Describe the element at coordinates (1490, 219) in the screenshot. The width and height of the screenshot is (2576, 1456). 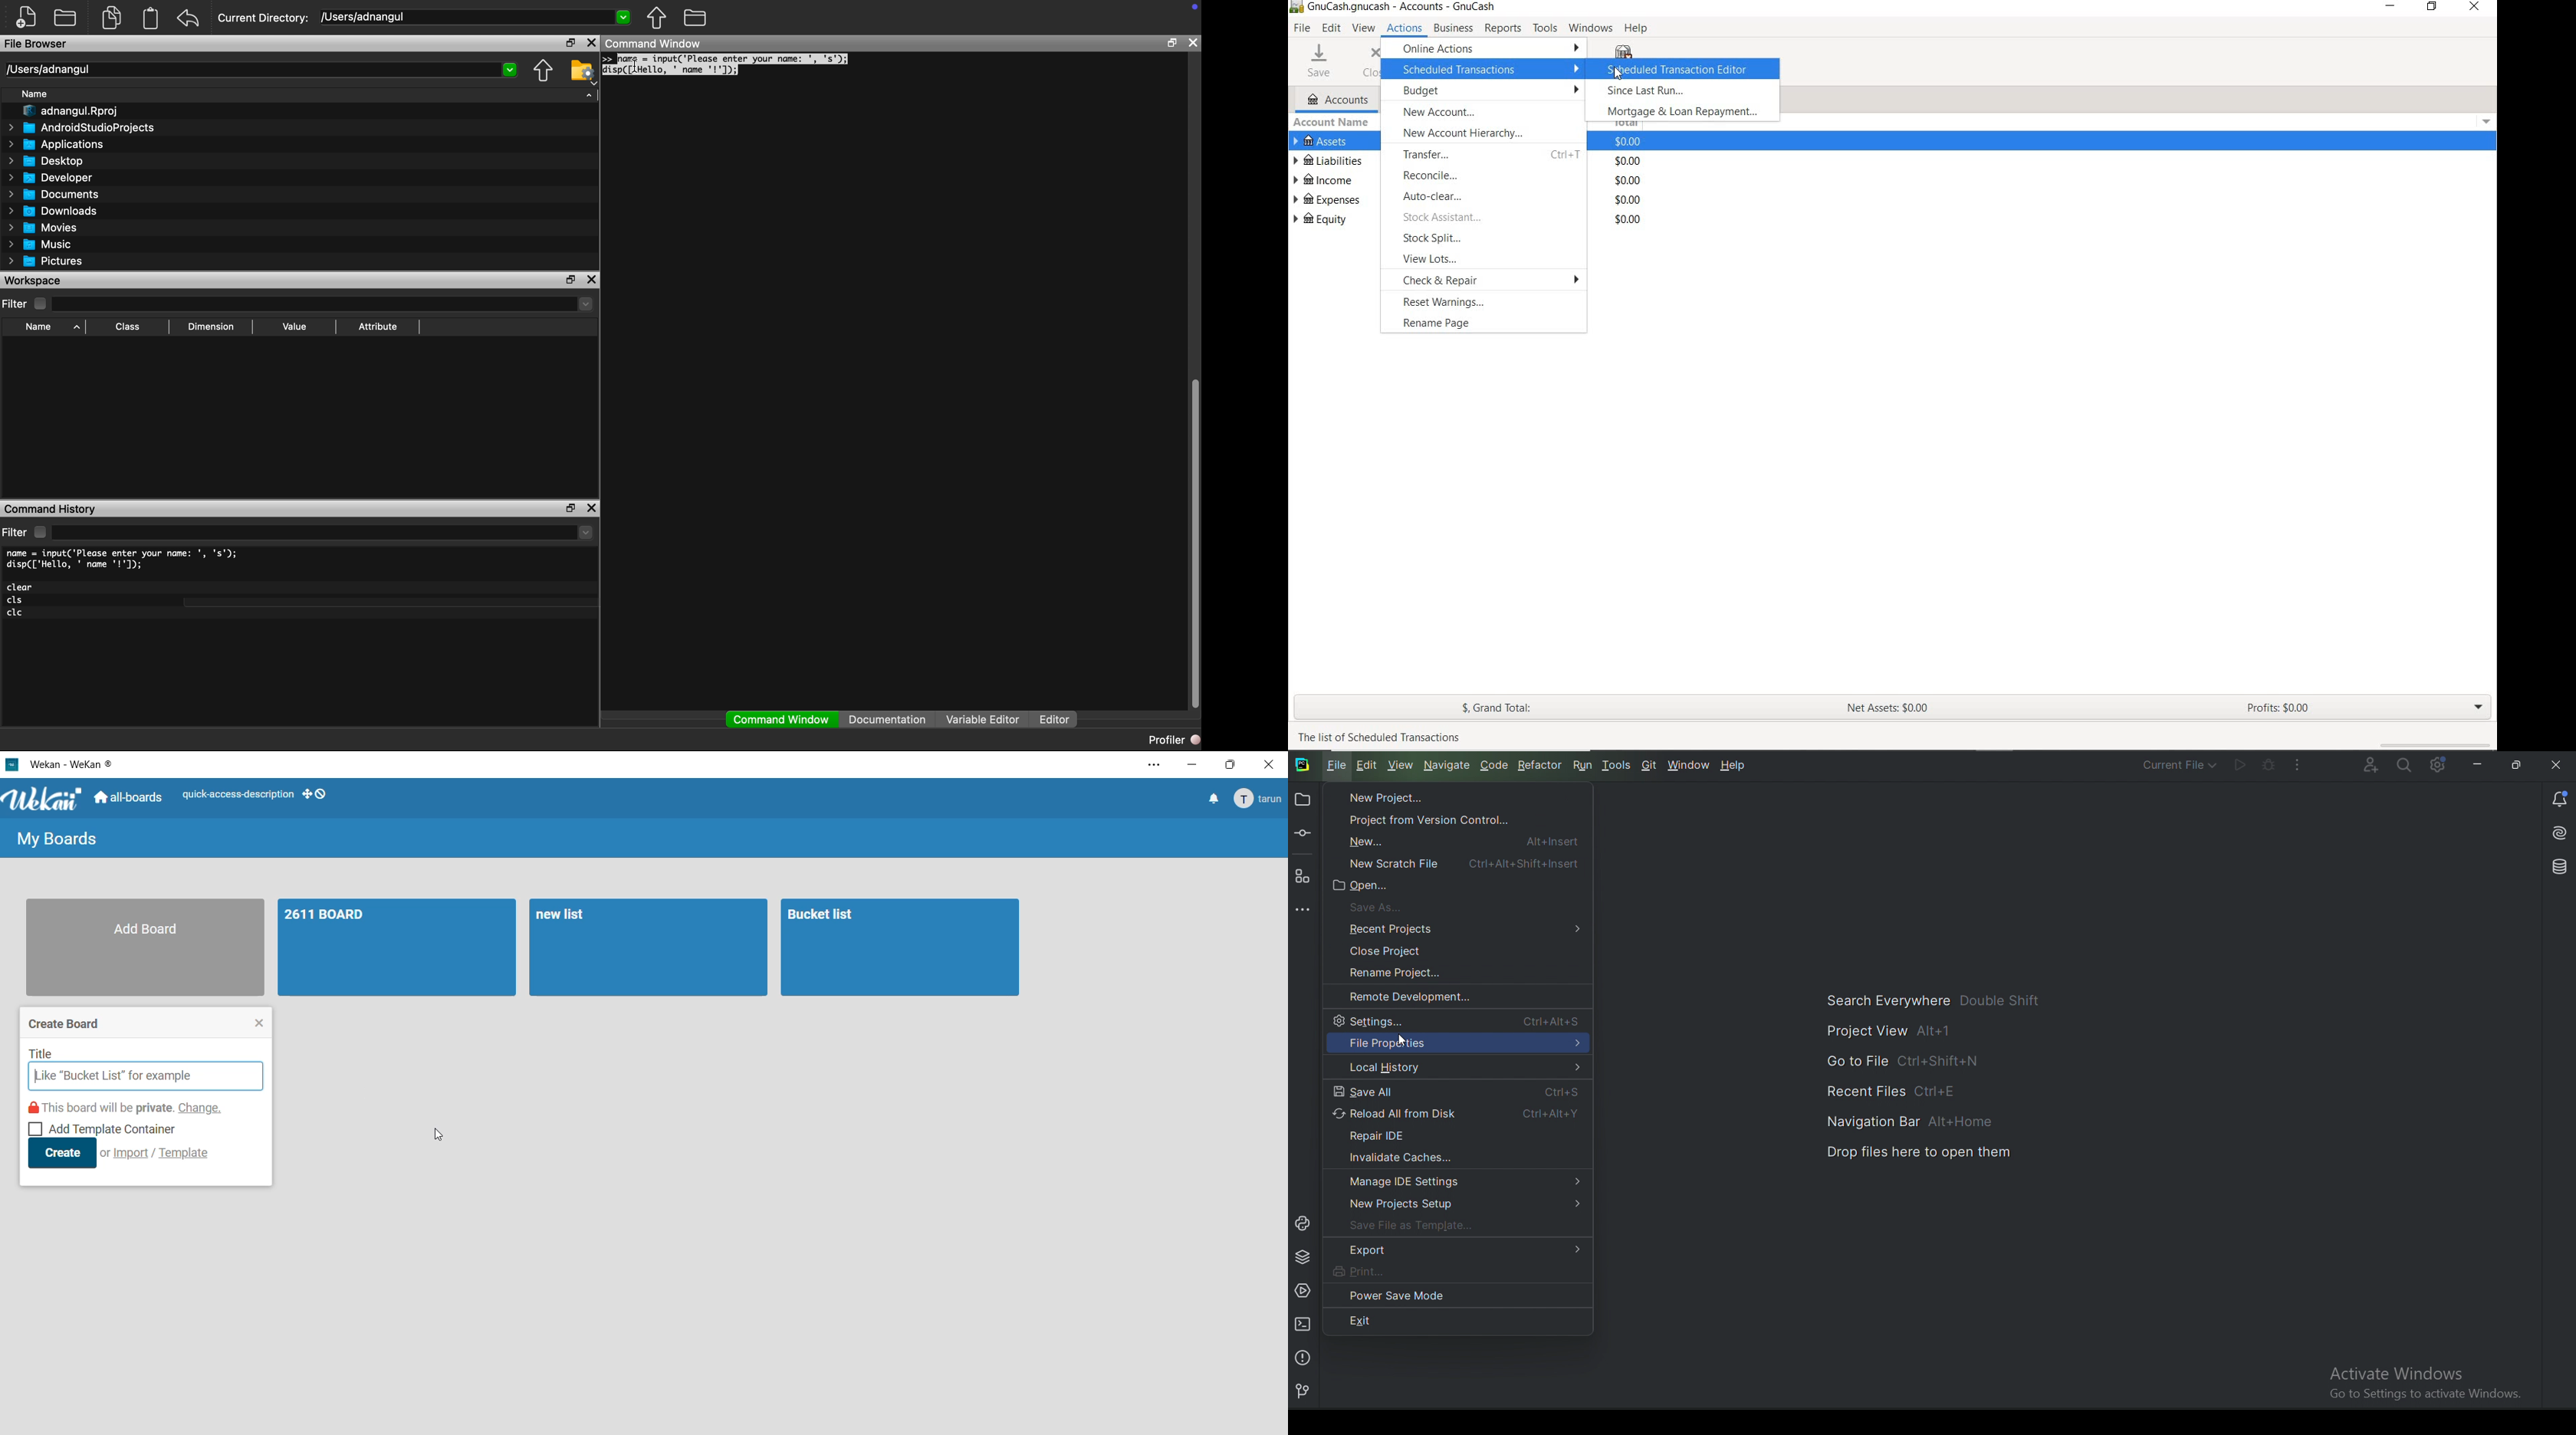
I see `STOCK ASSISTANT` at that location.